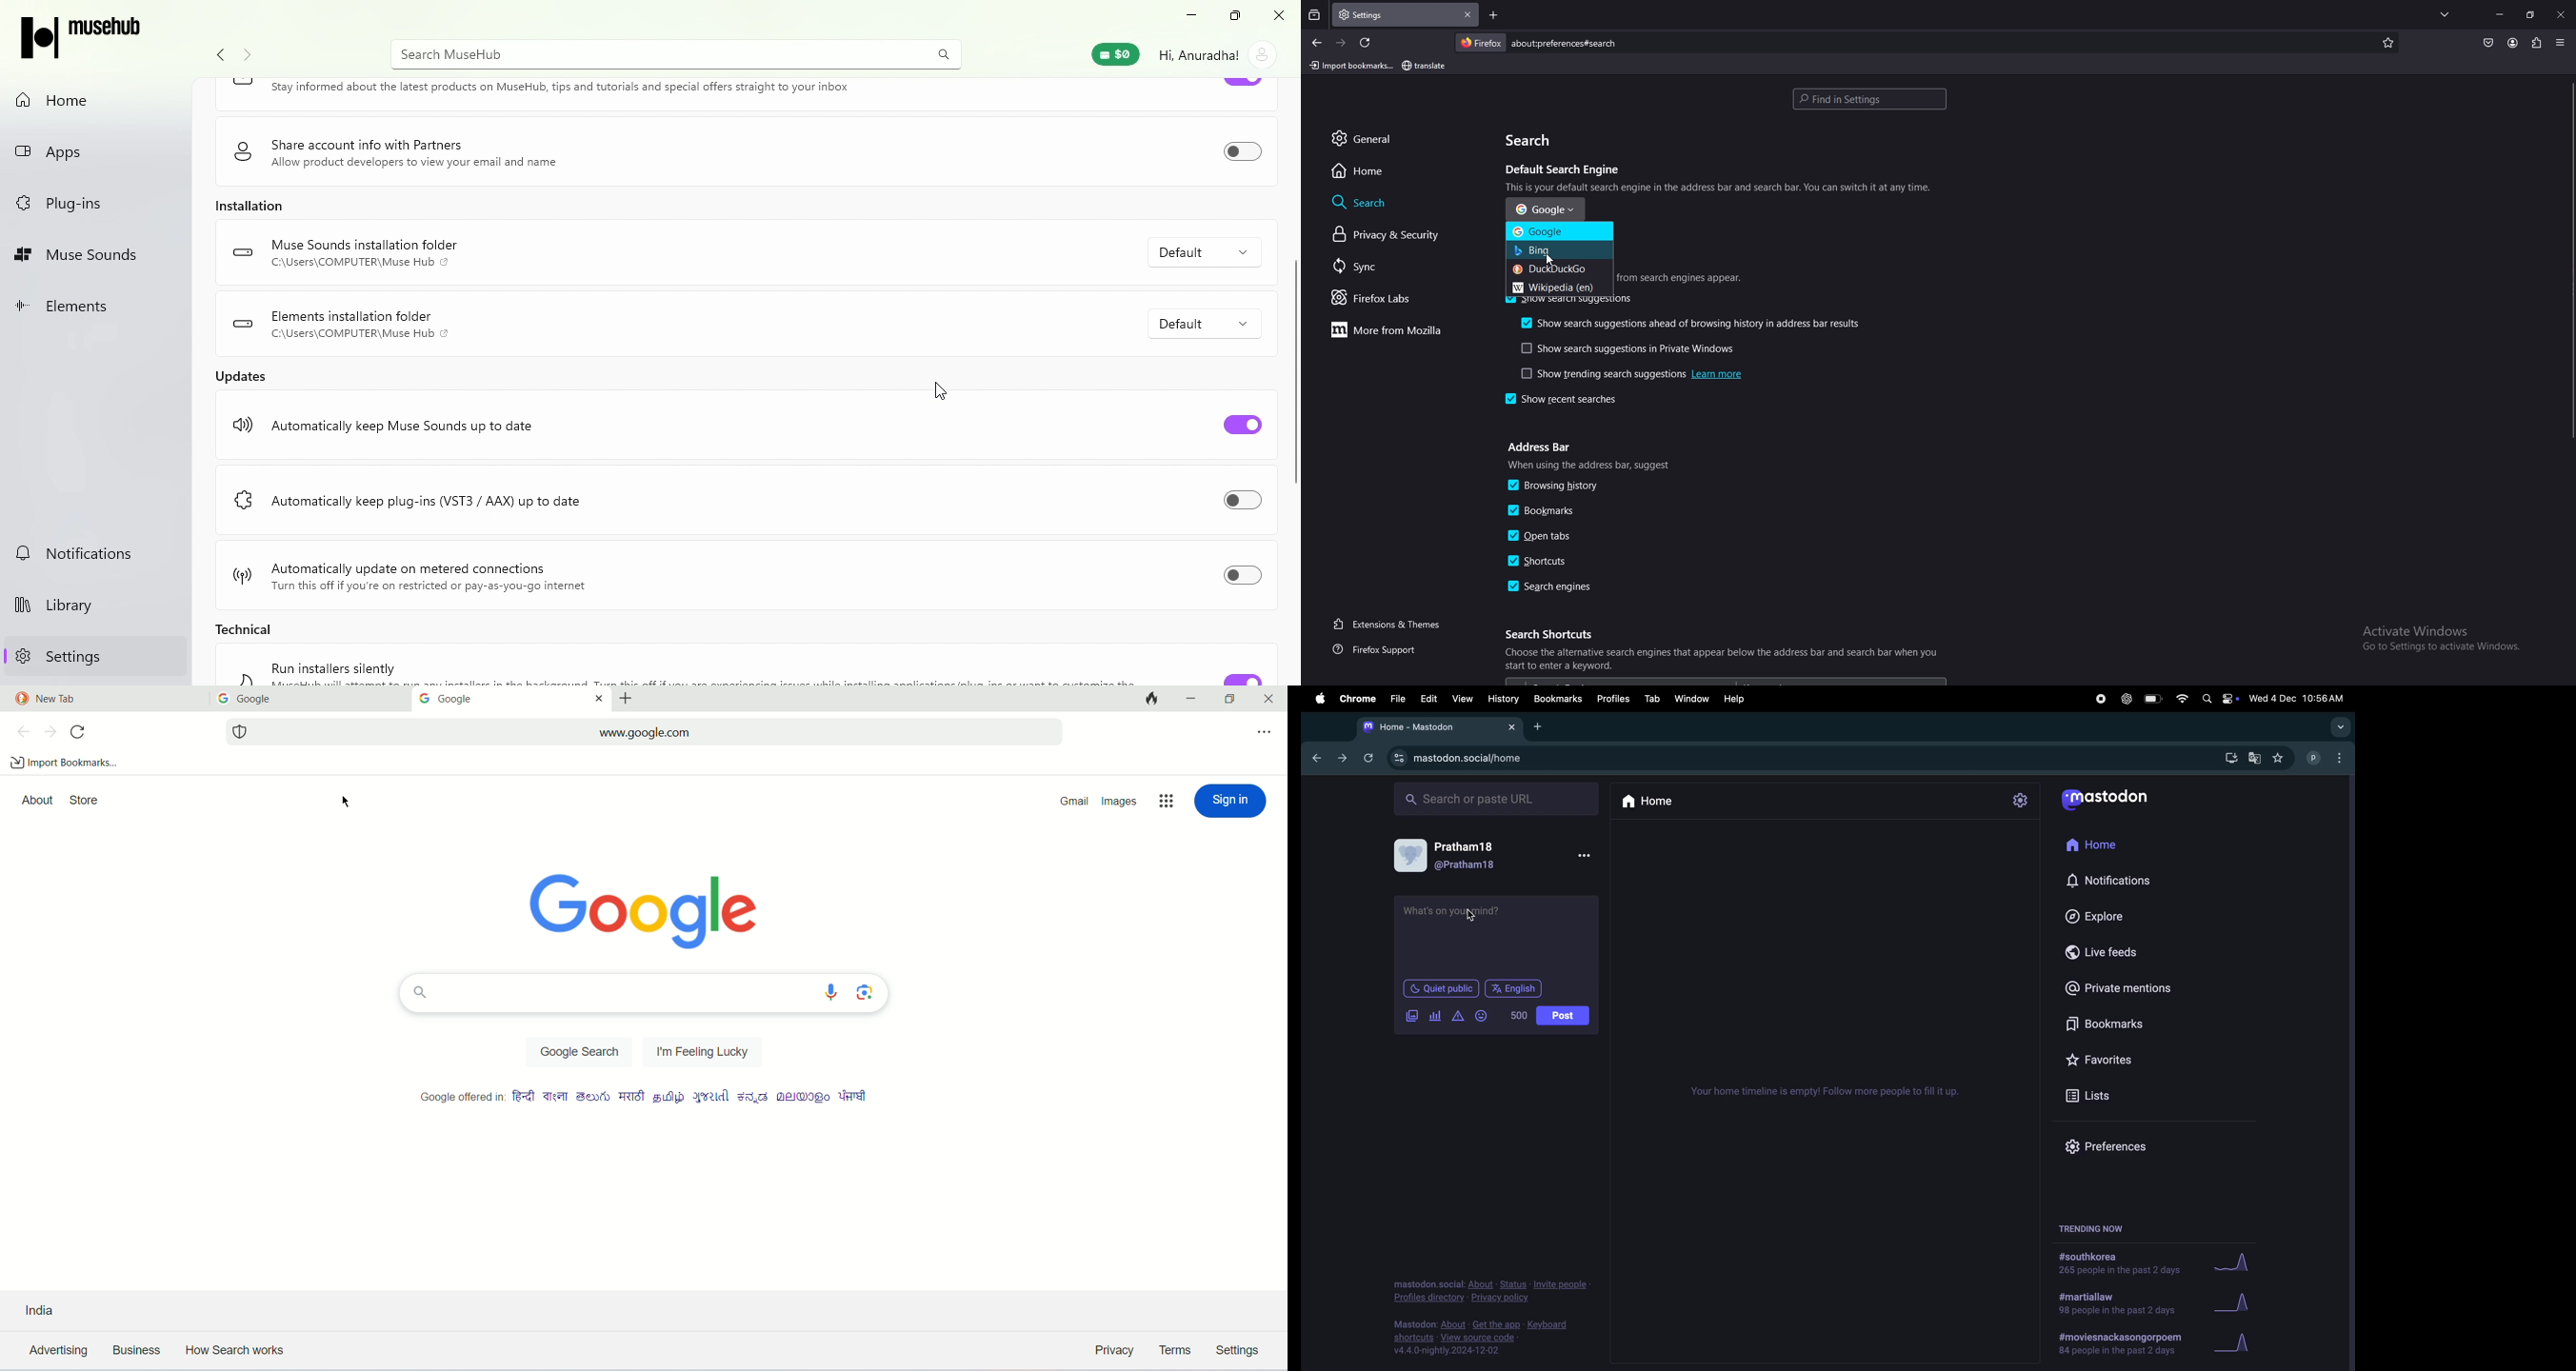 The width and height of the screenshot is (2576, 1372). What do you see at coordinates (97, 606) in the screenshot?
I see `Library` at bounding box center [97, 606].